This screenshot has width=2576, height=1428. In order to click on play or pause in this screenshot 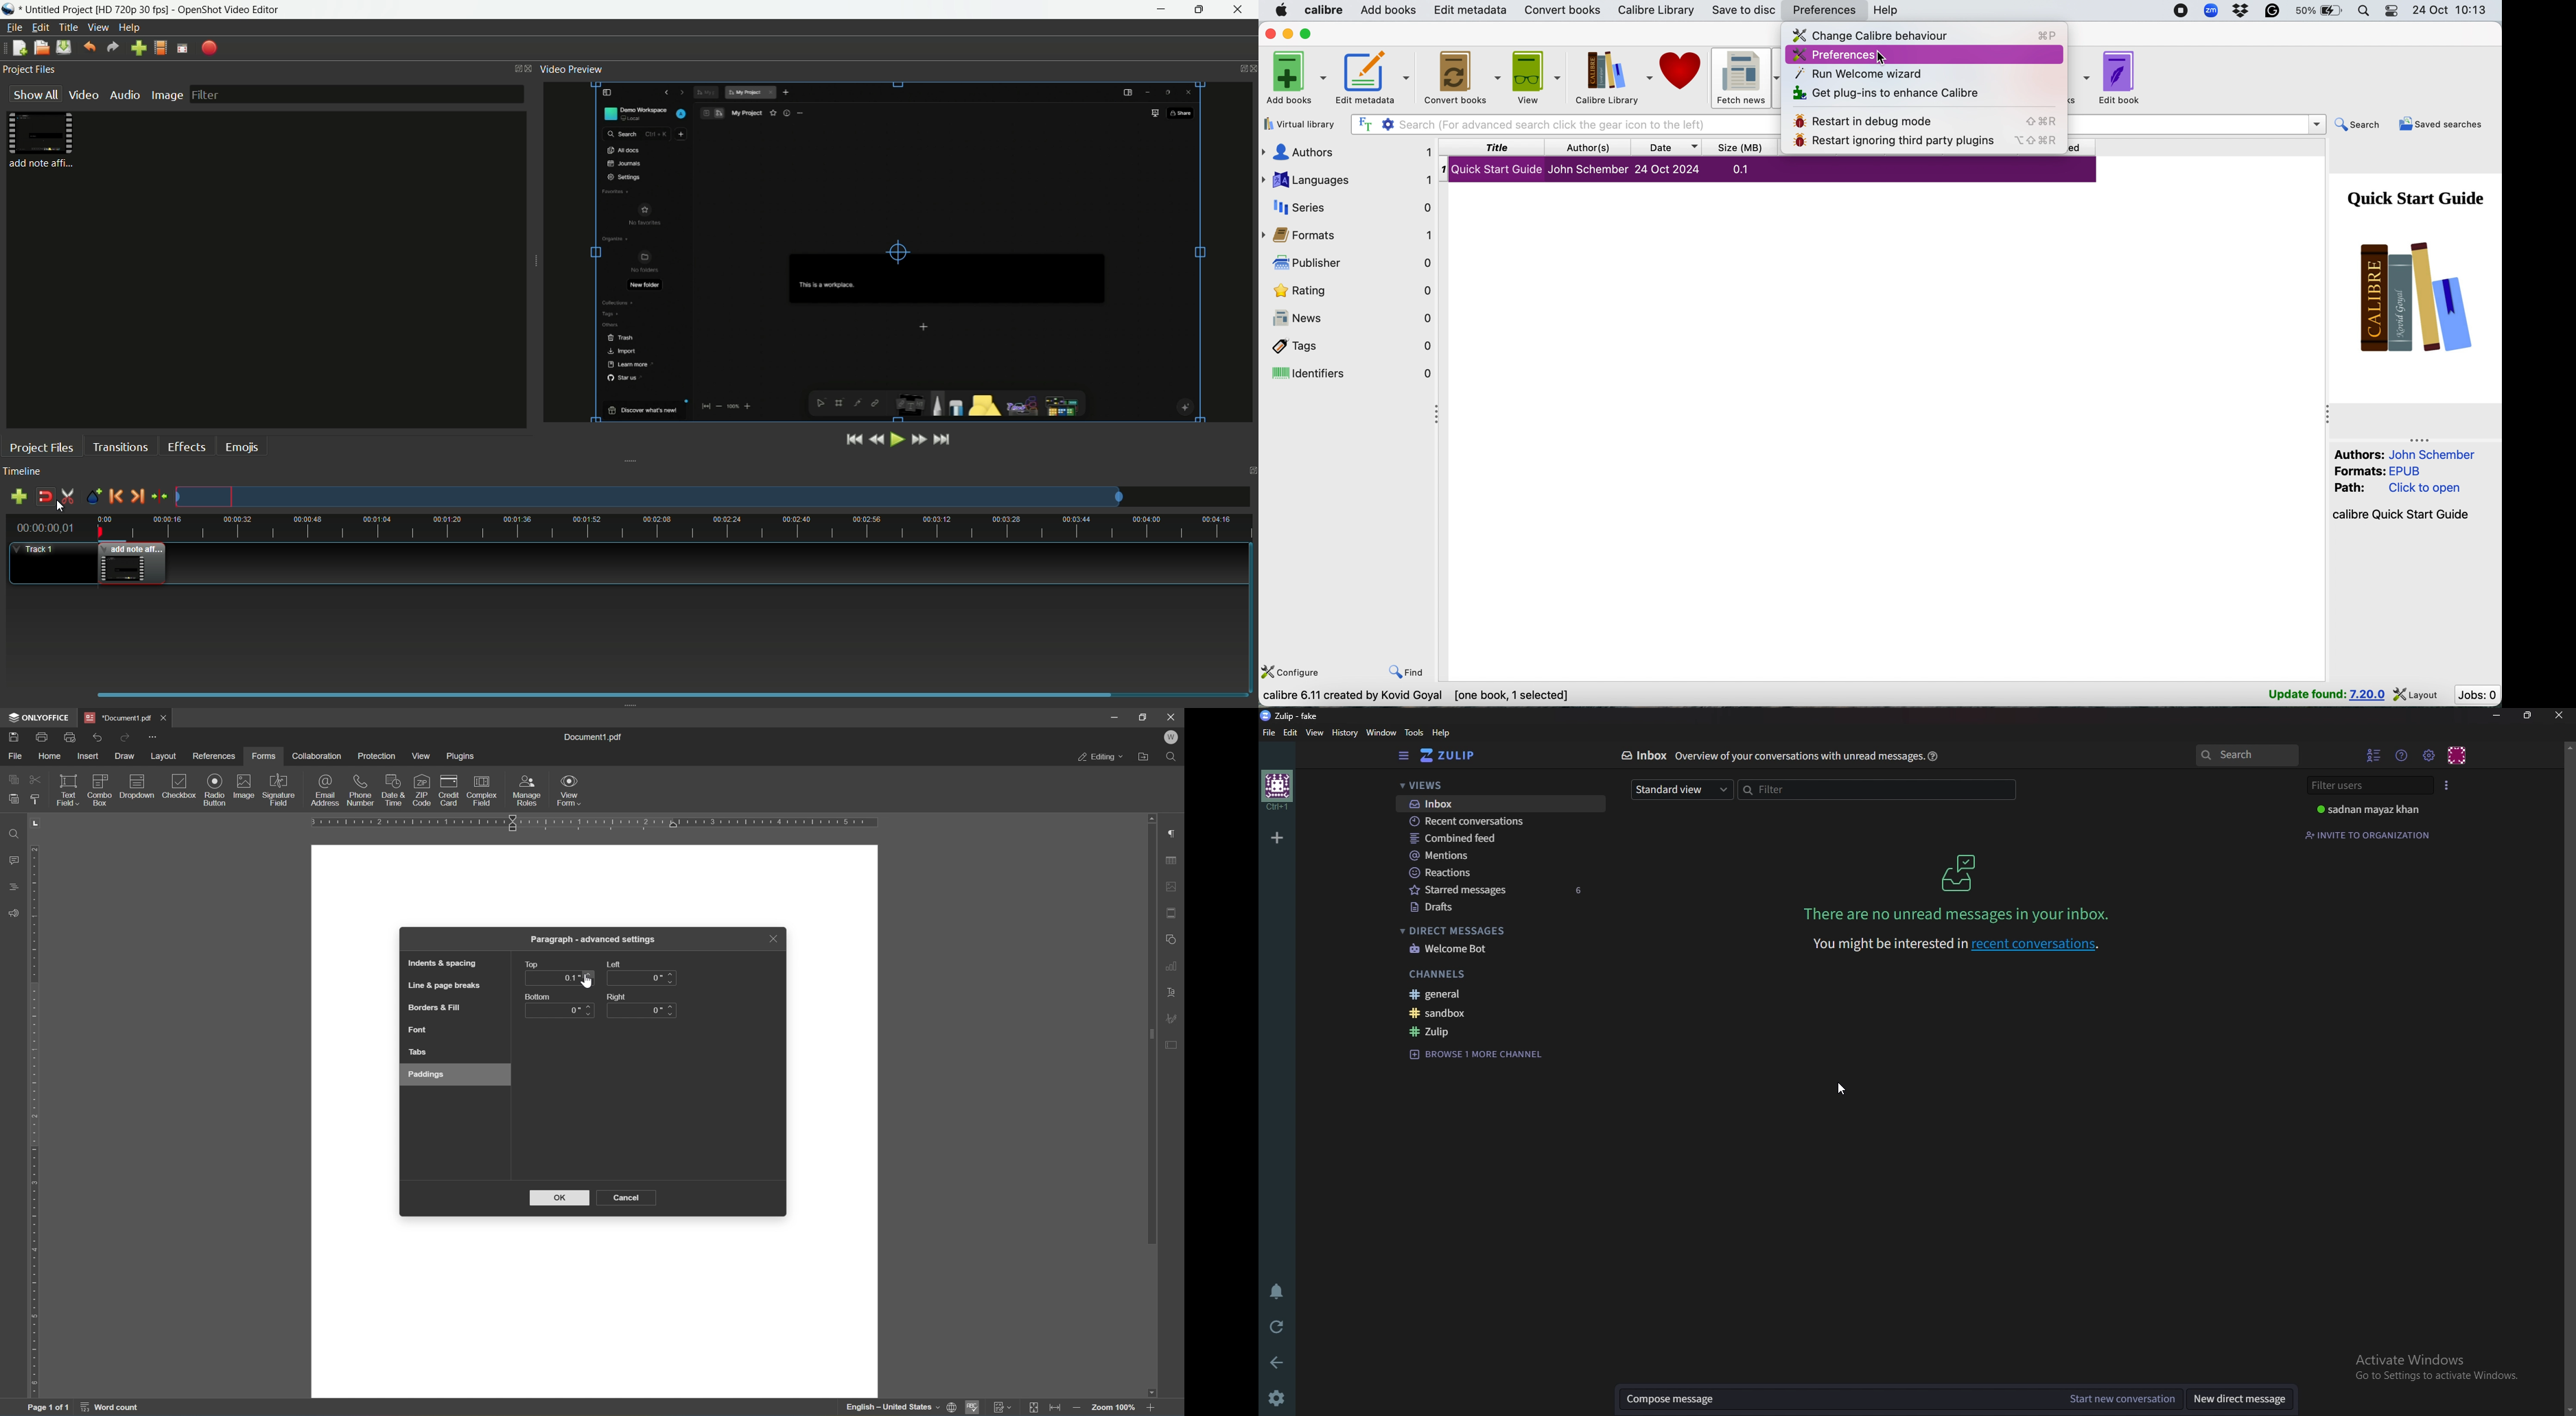, I will do `click(896, 439)`.